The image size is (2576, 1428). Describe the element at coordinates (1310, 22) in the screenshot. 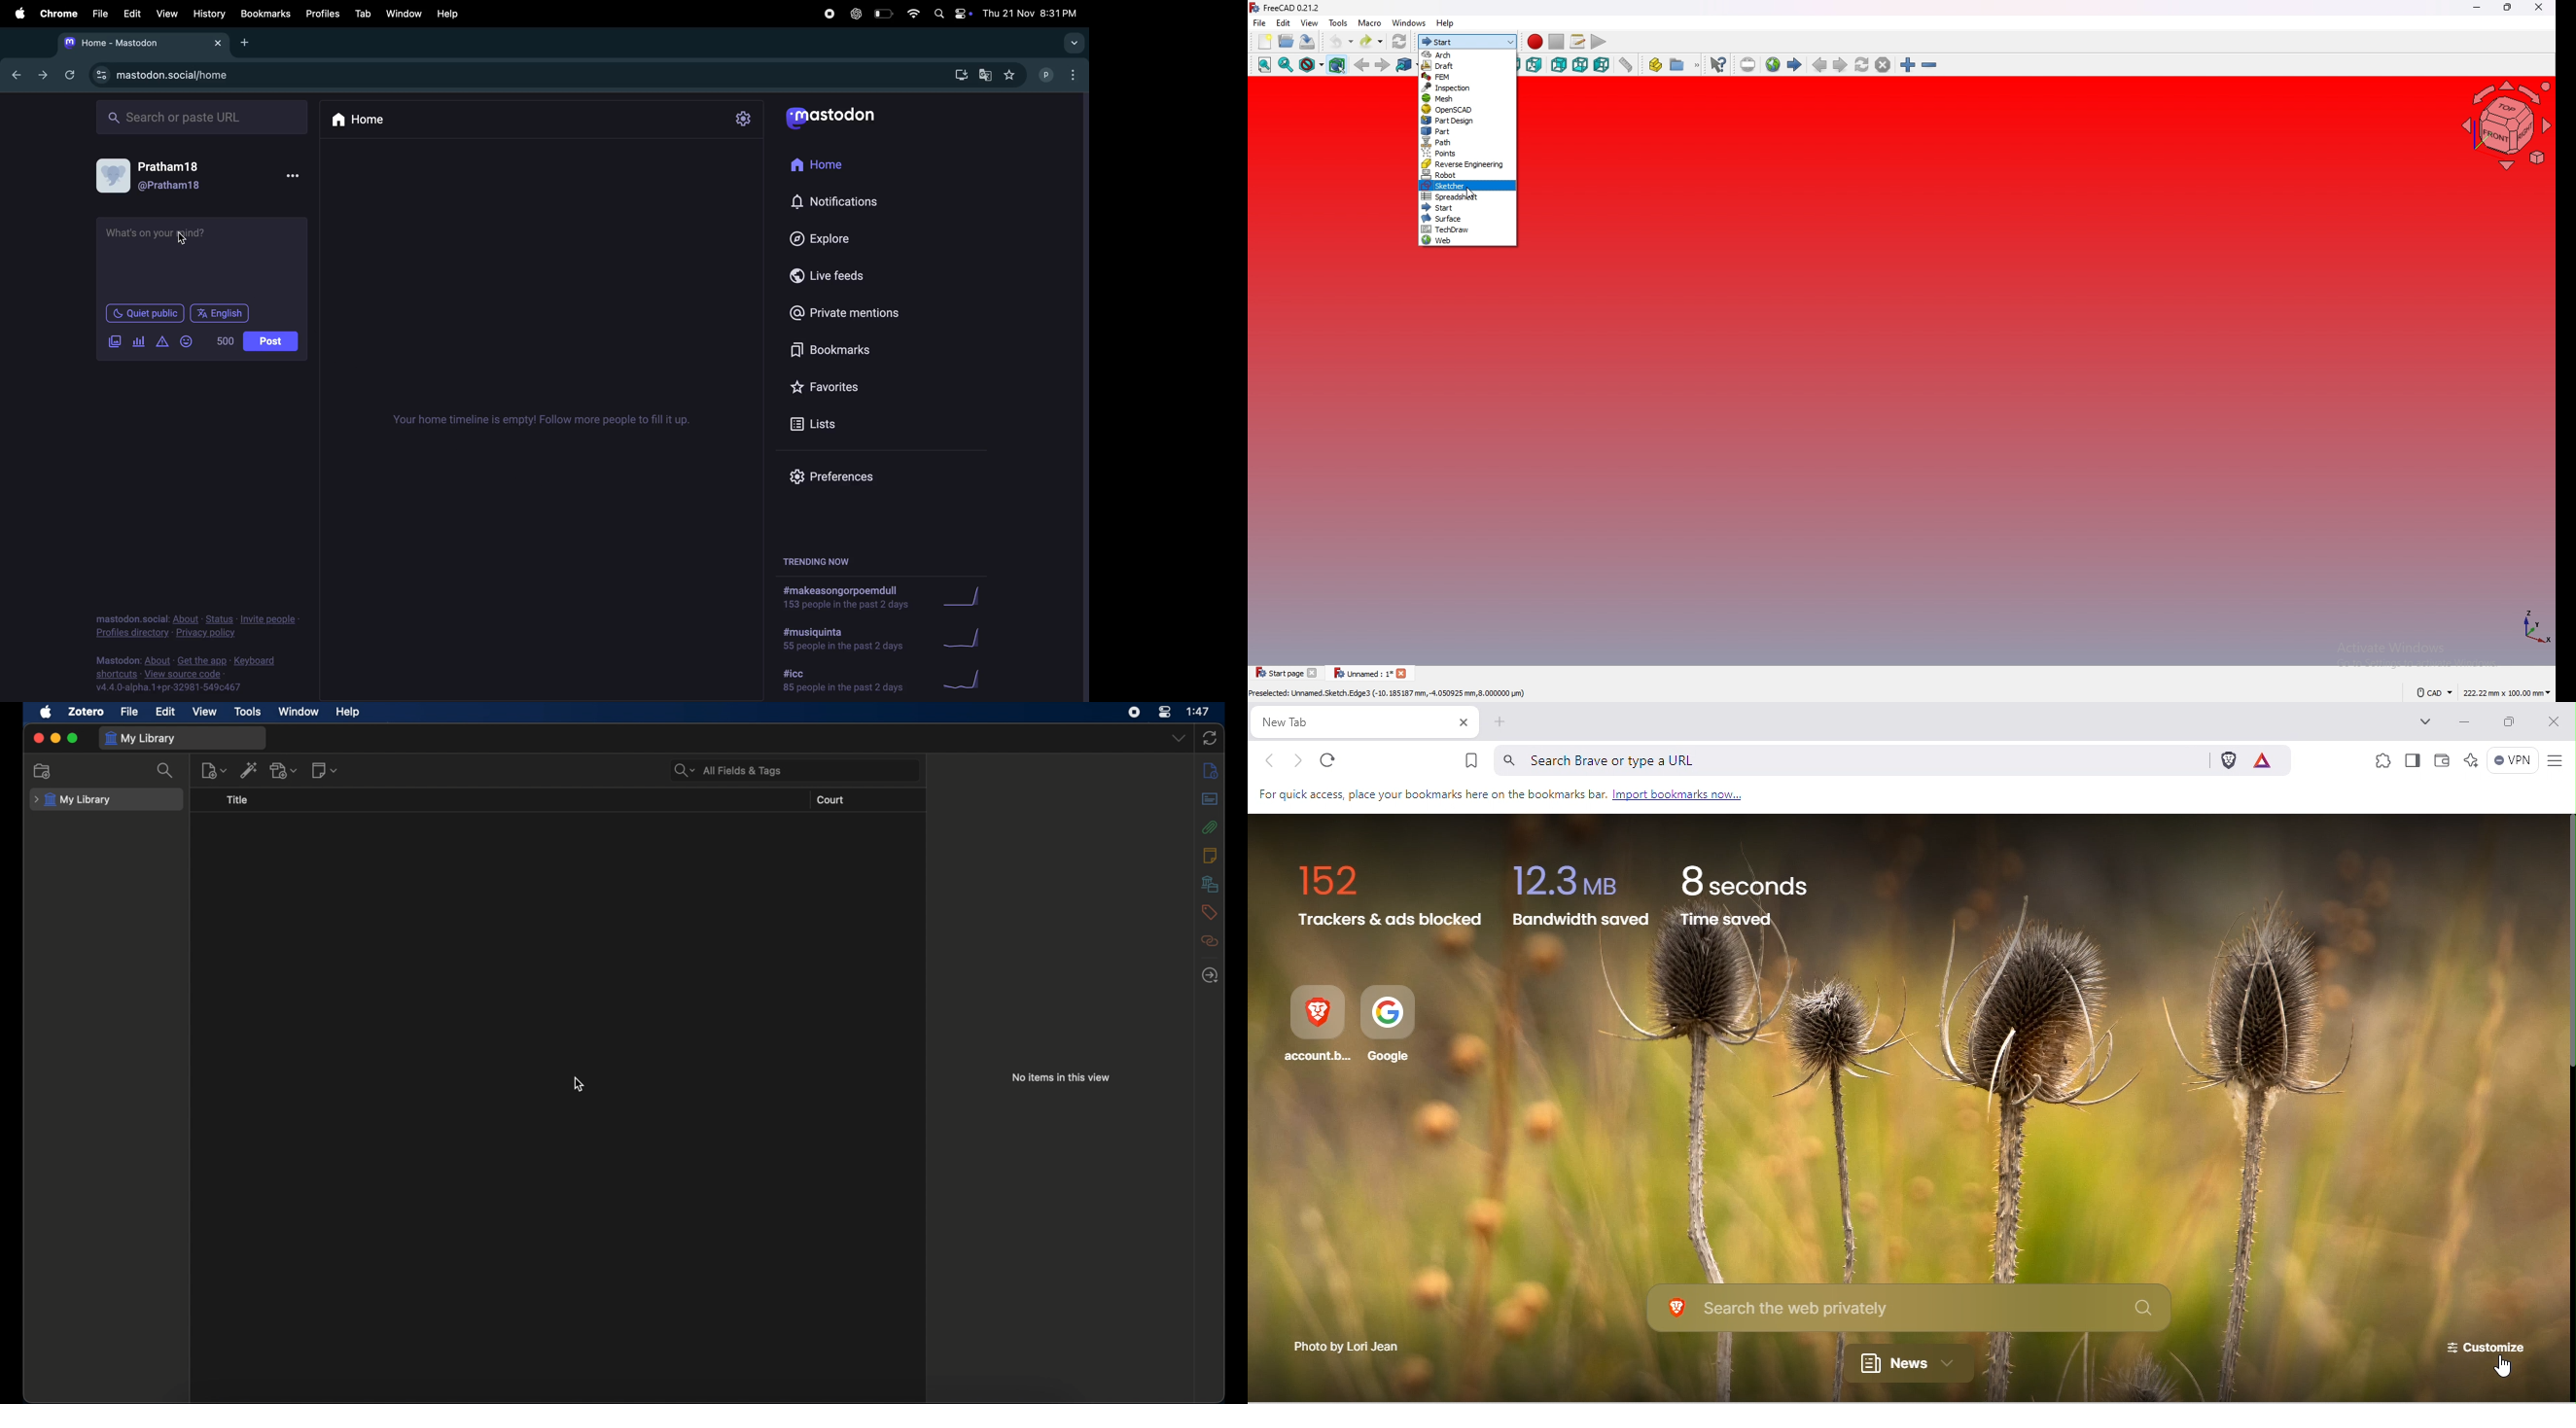

I see `view` at that location.